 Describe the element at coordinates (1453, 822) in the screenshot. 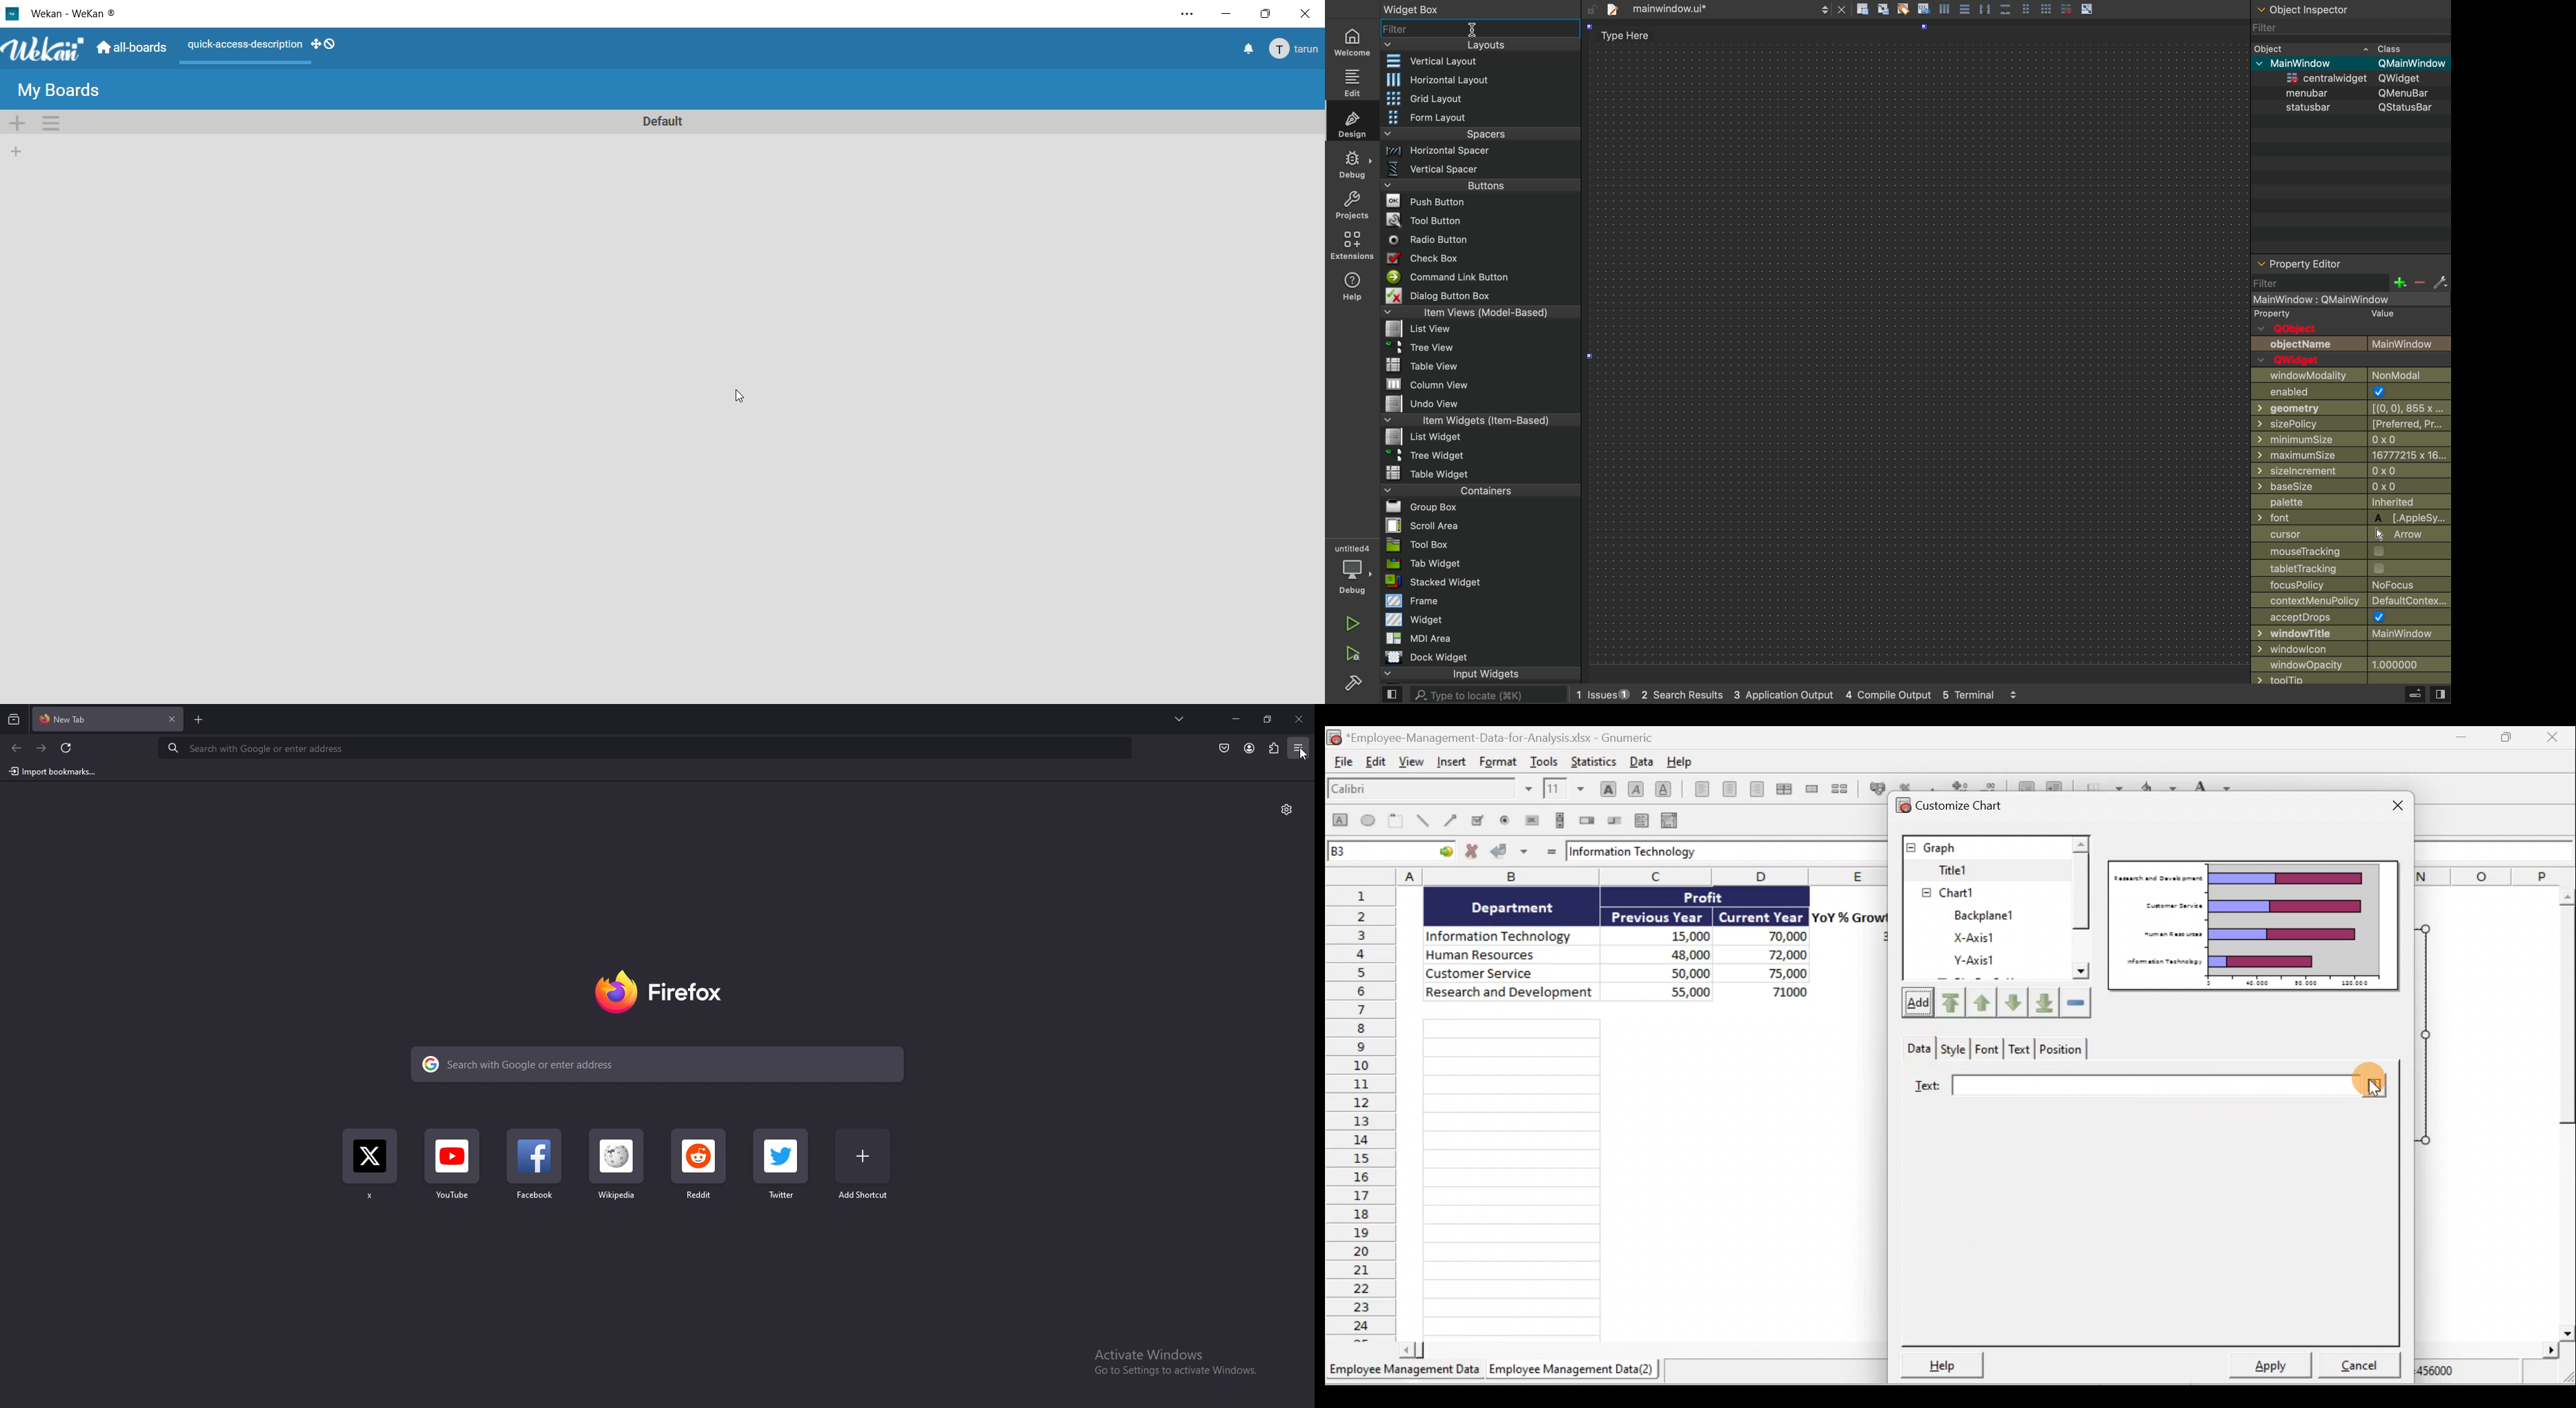

I see `Create an arrow object` at that location.